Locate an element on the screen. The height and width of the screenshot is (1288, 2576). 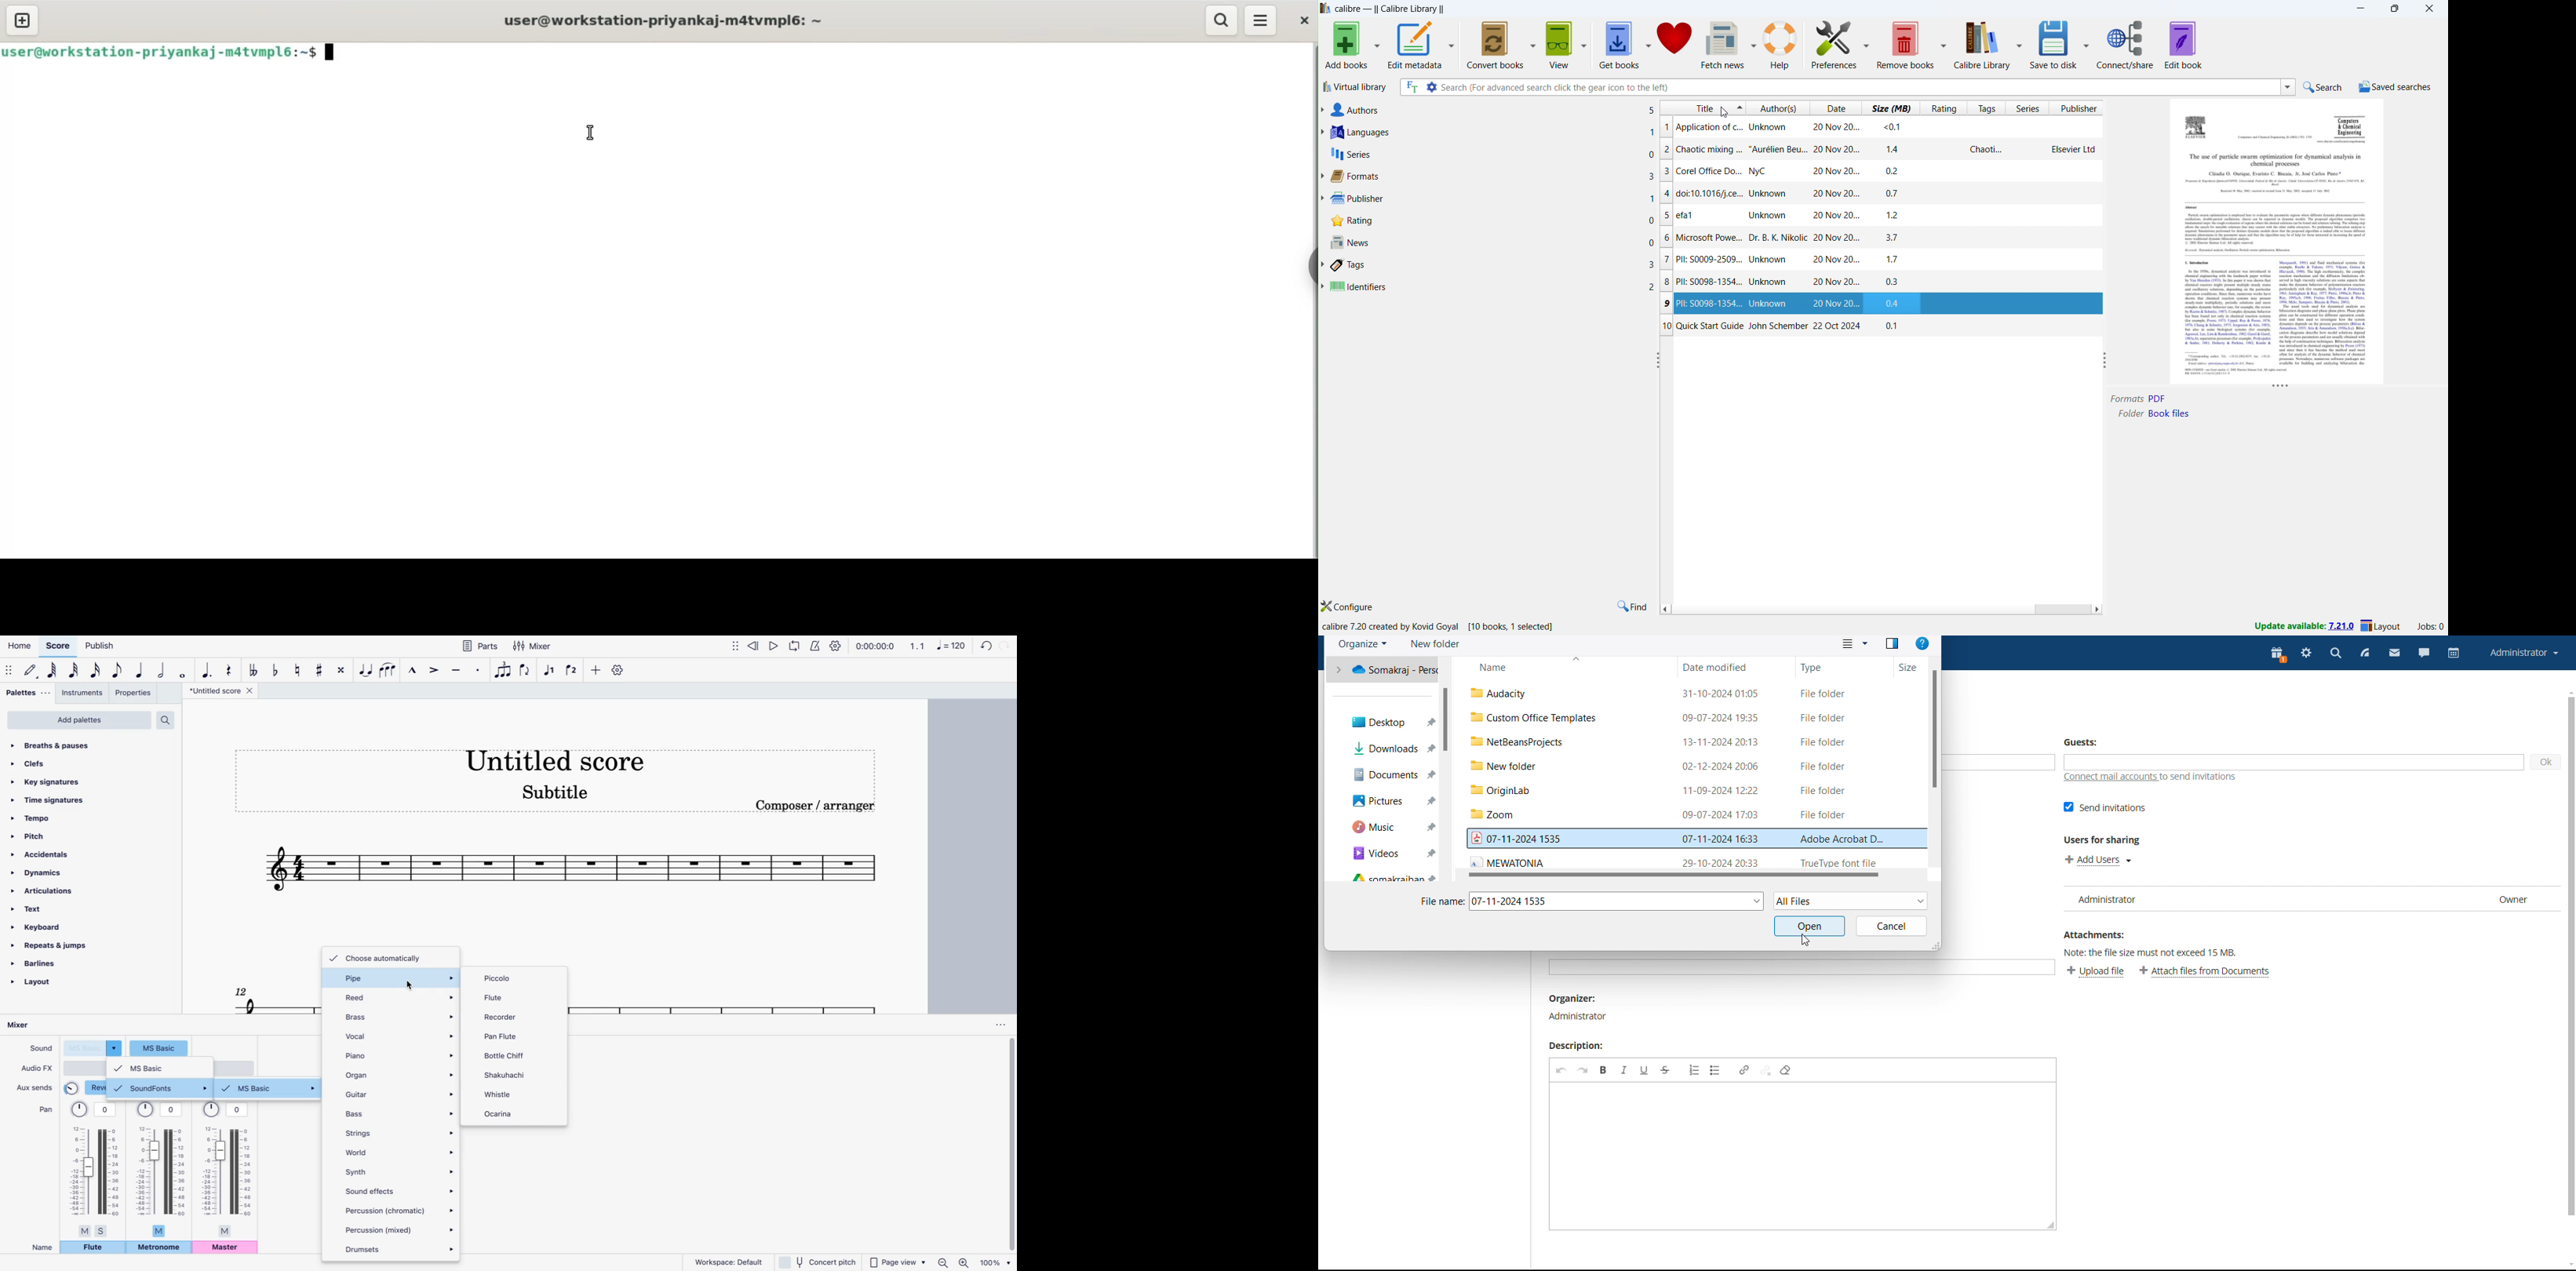
marcato is located at coordinates (410, 669).